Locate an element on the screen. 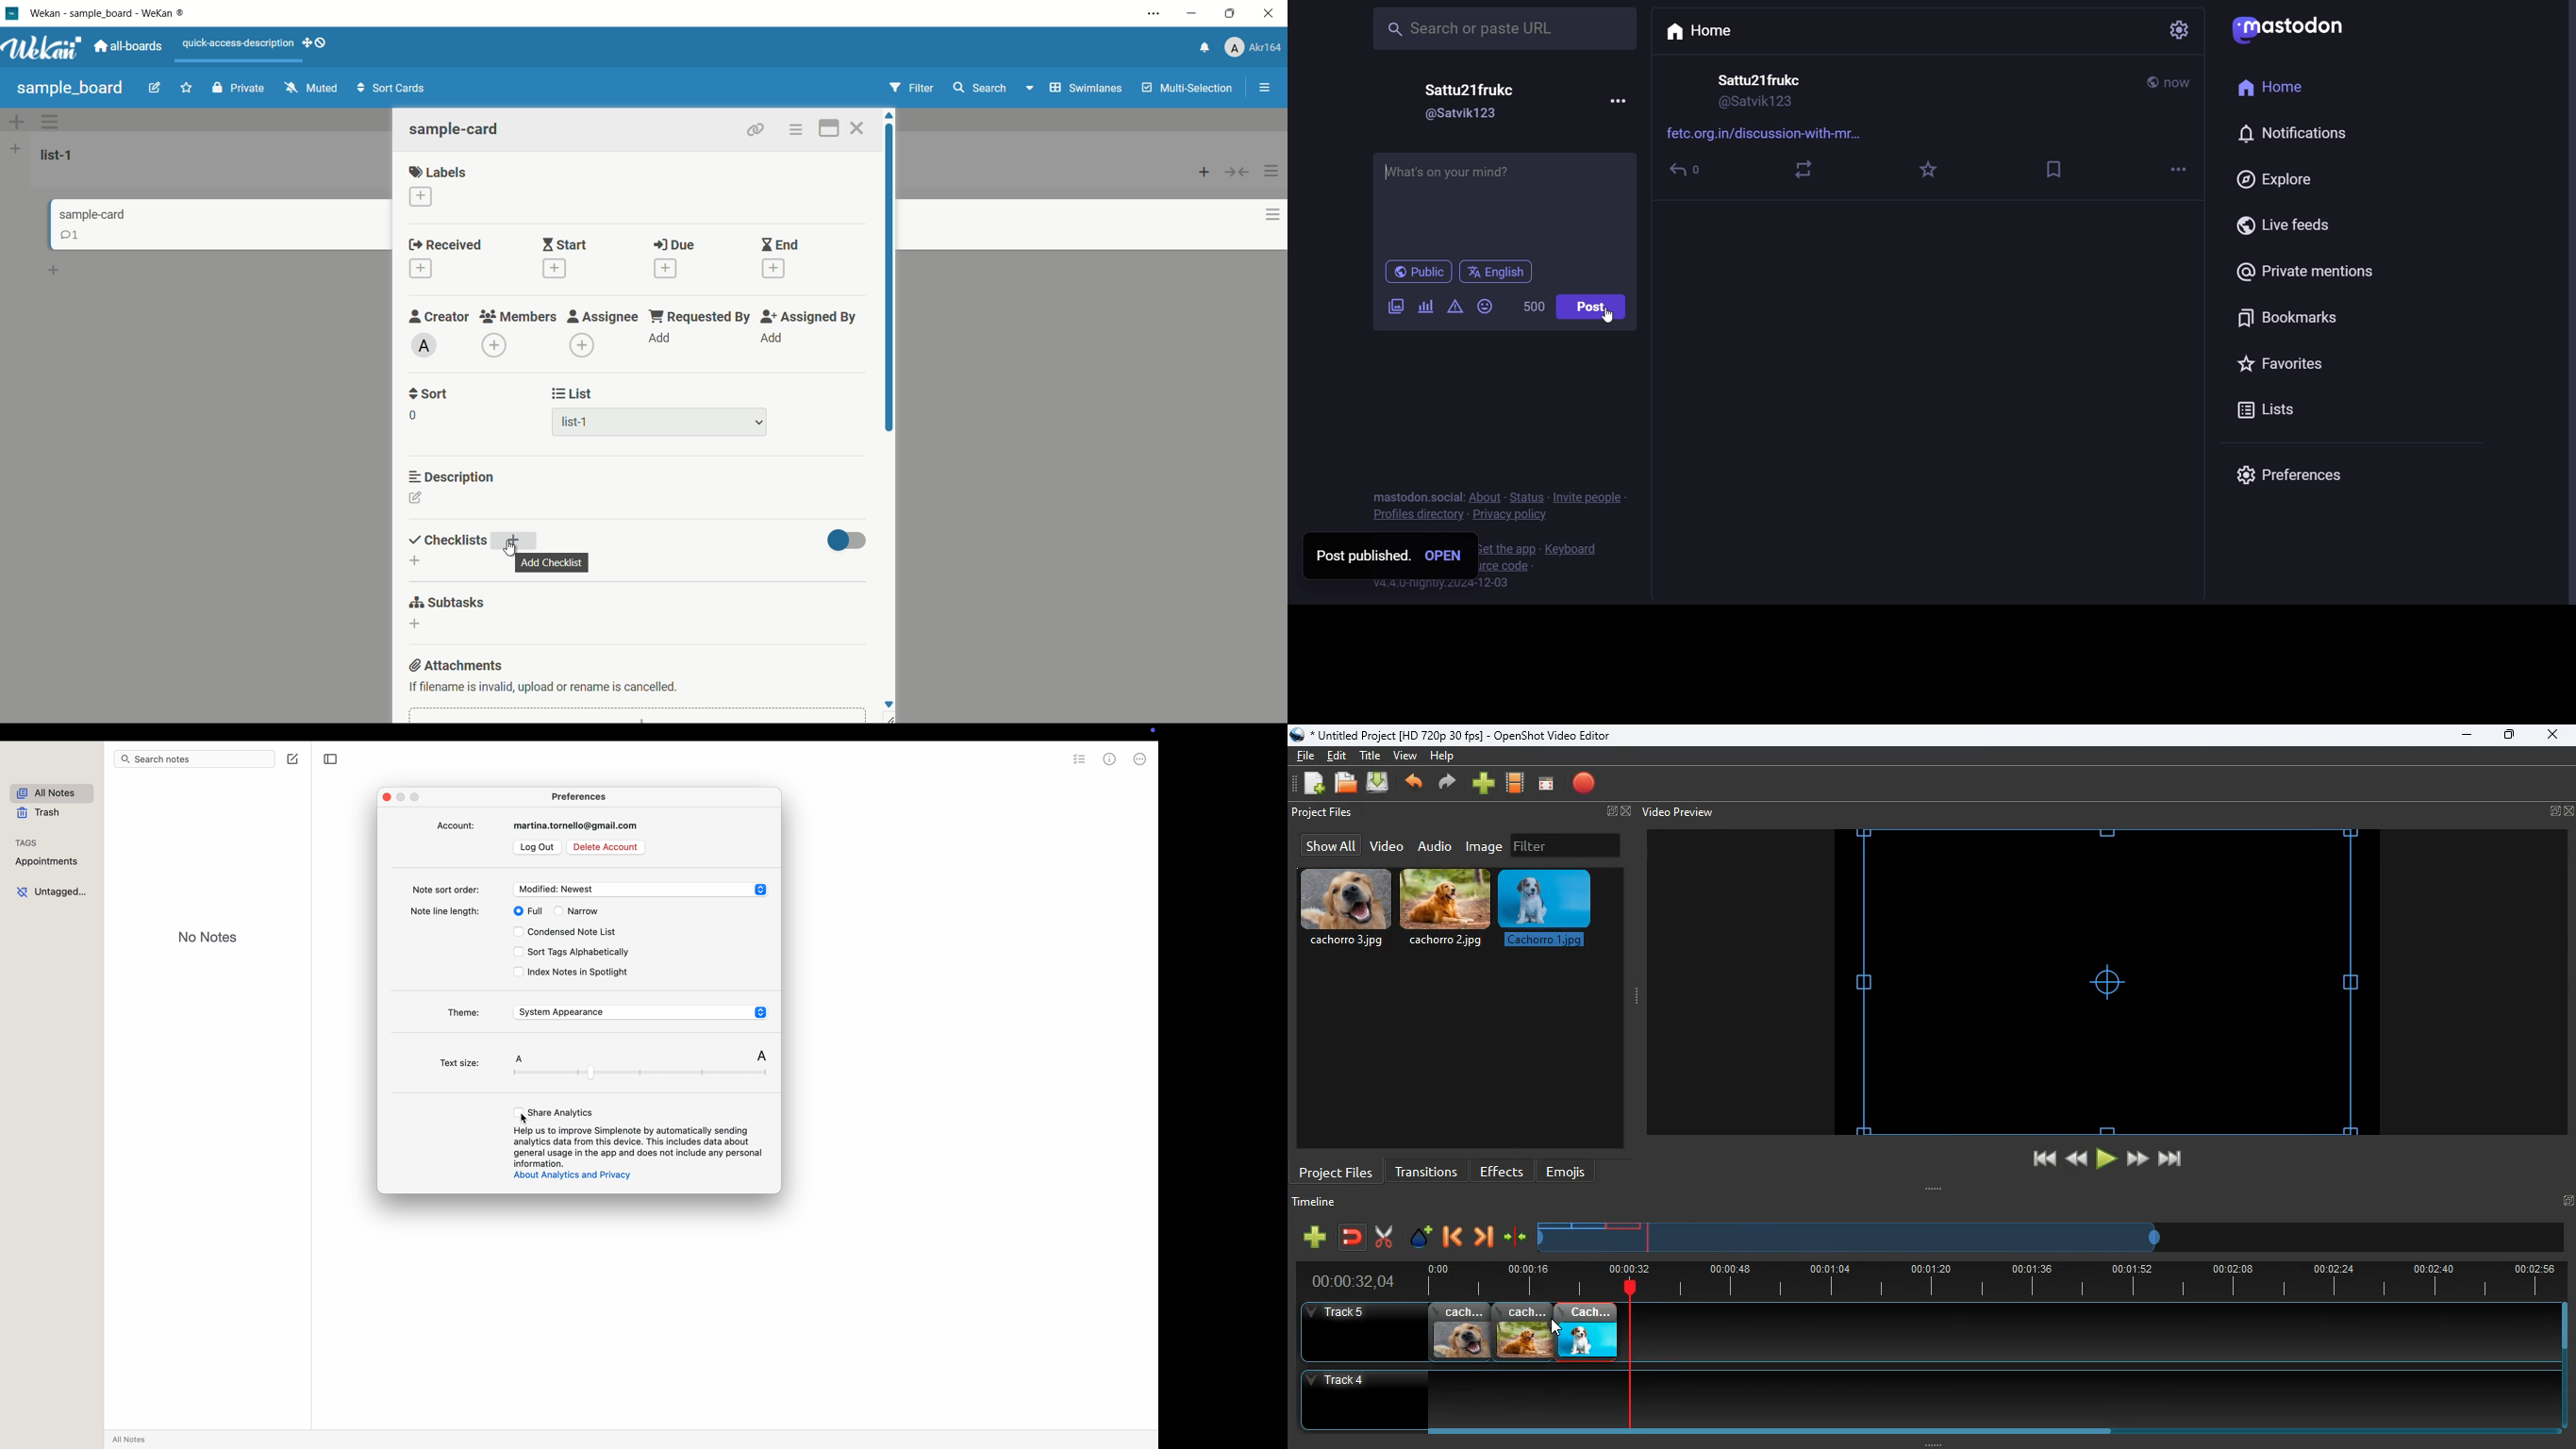  film is located at coordinates (1516, 784).